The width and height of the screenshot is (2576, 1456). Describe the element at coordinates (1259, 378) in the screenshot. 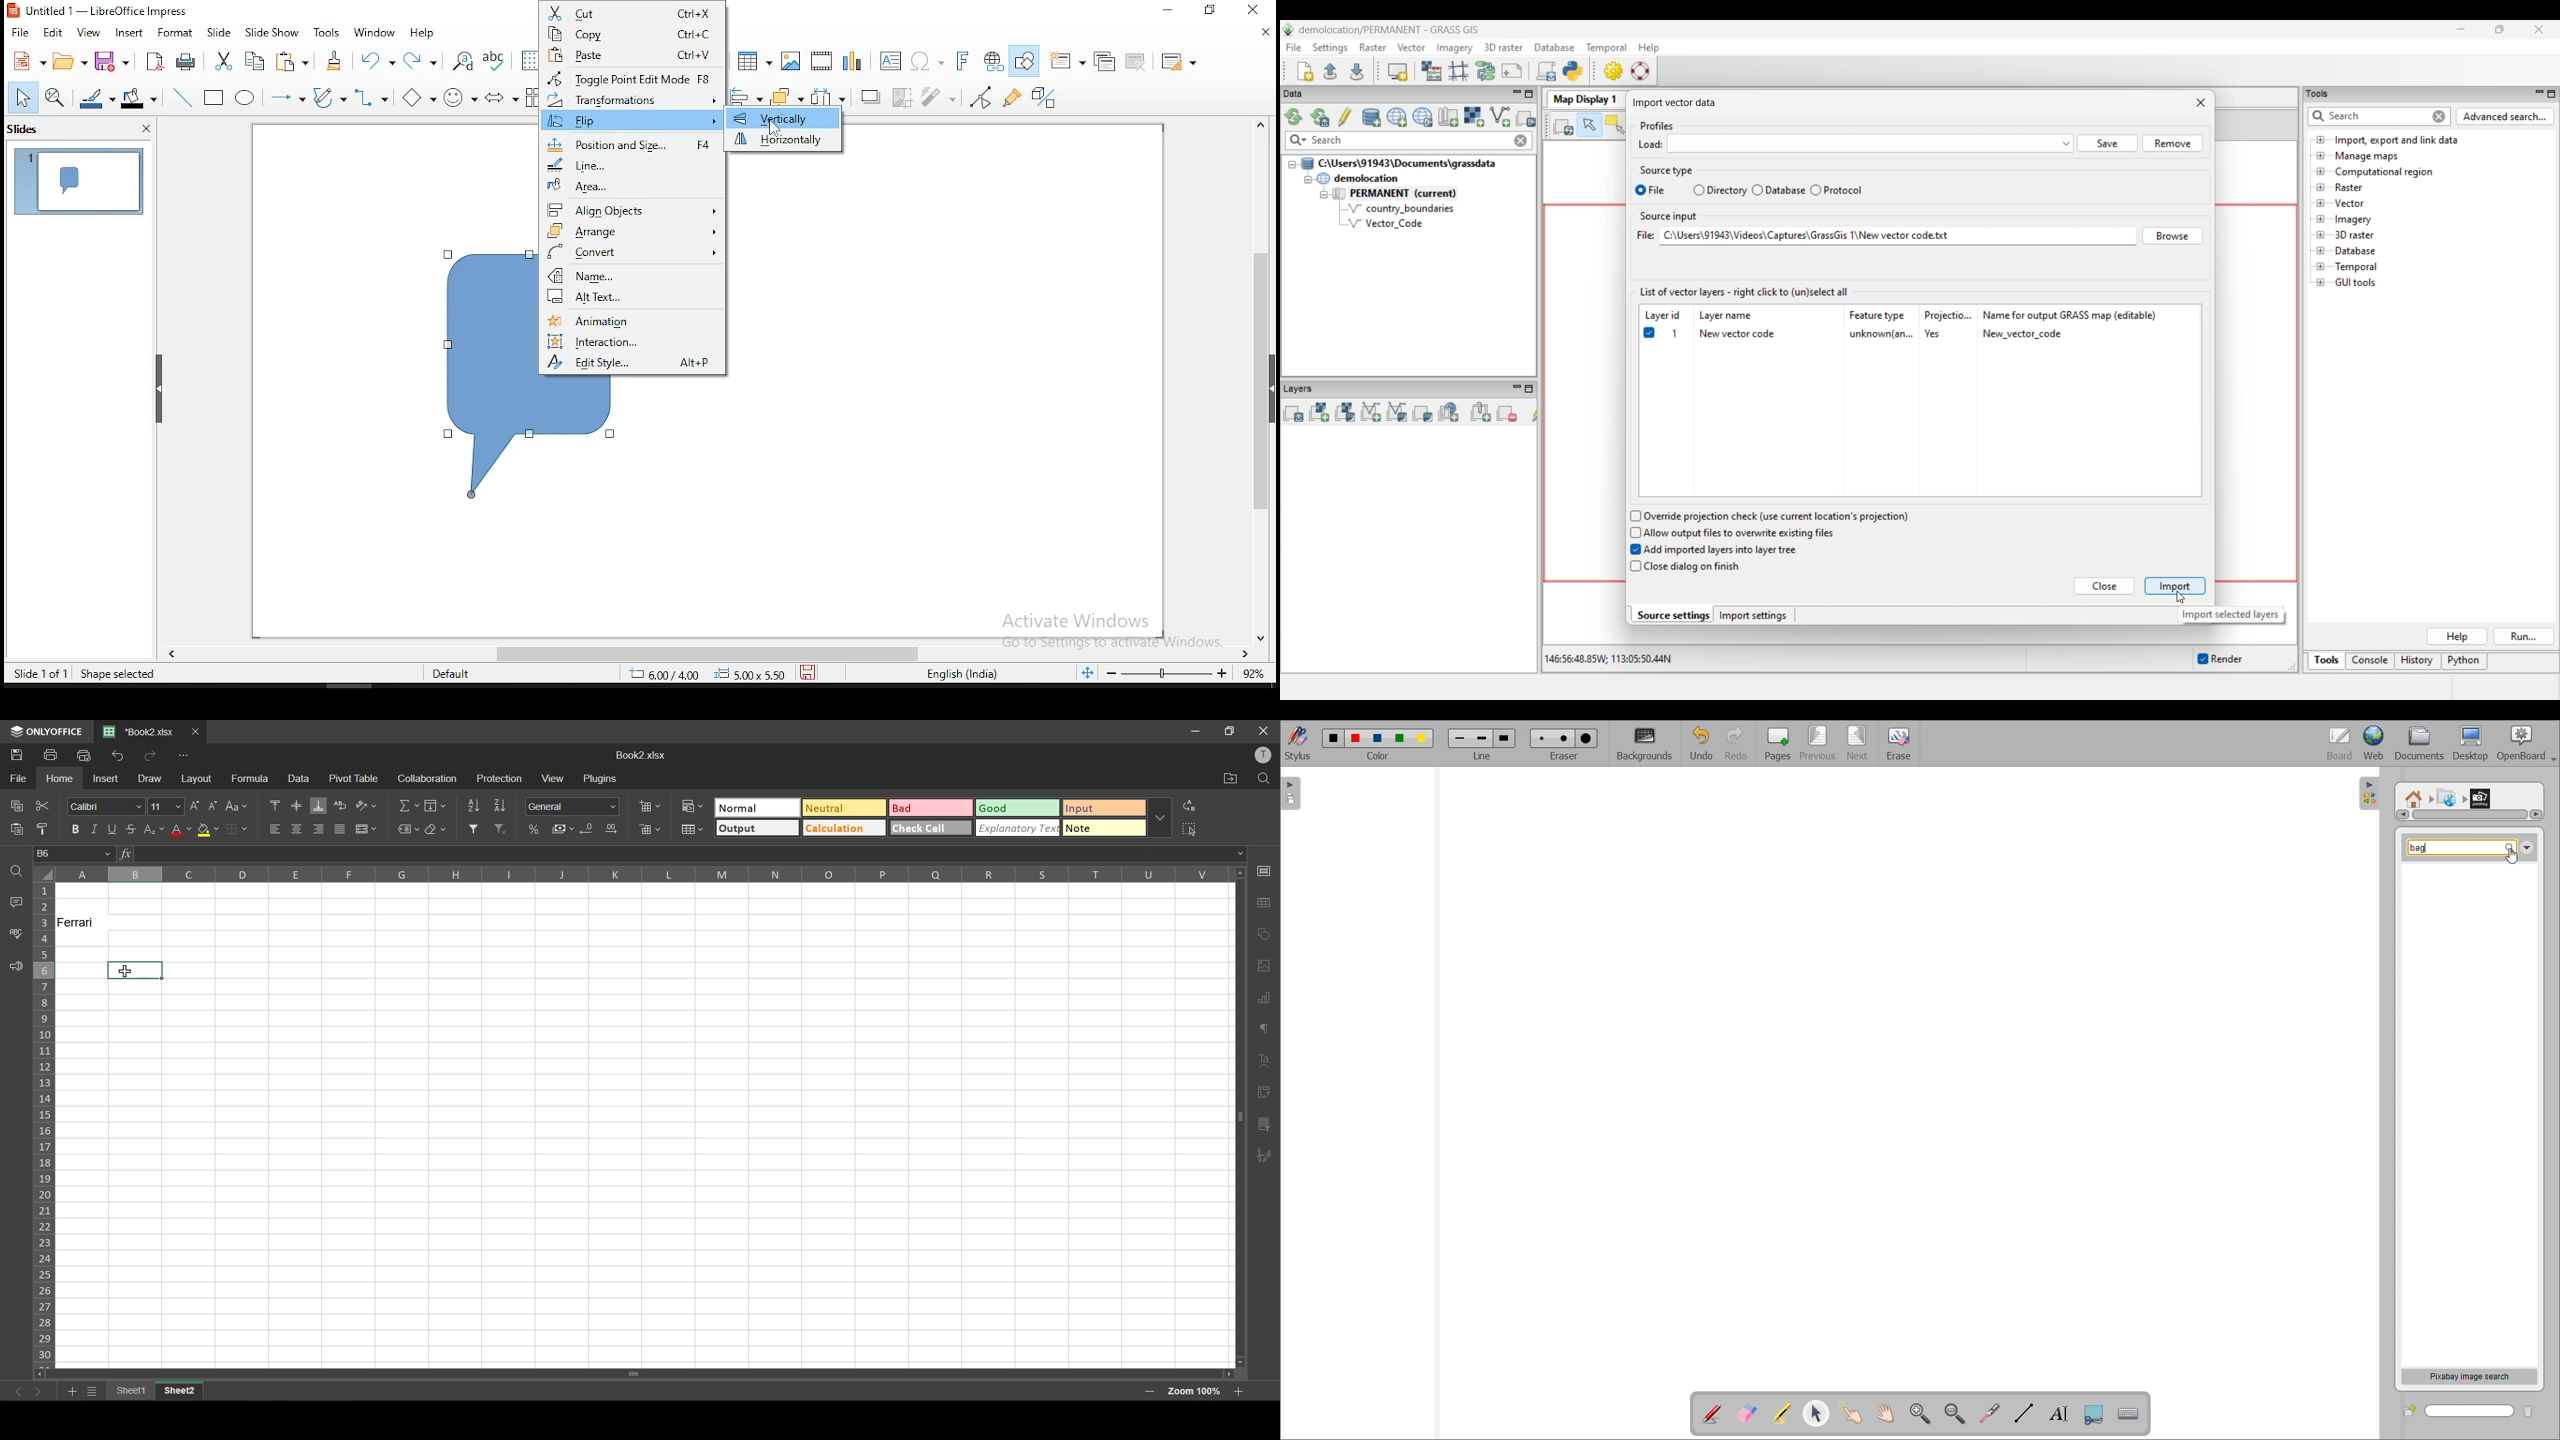

I see `scroll bar` at that location.